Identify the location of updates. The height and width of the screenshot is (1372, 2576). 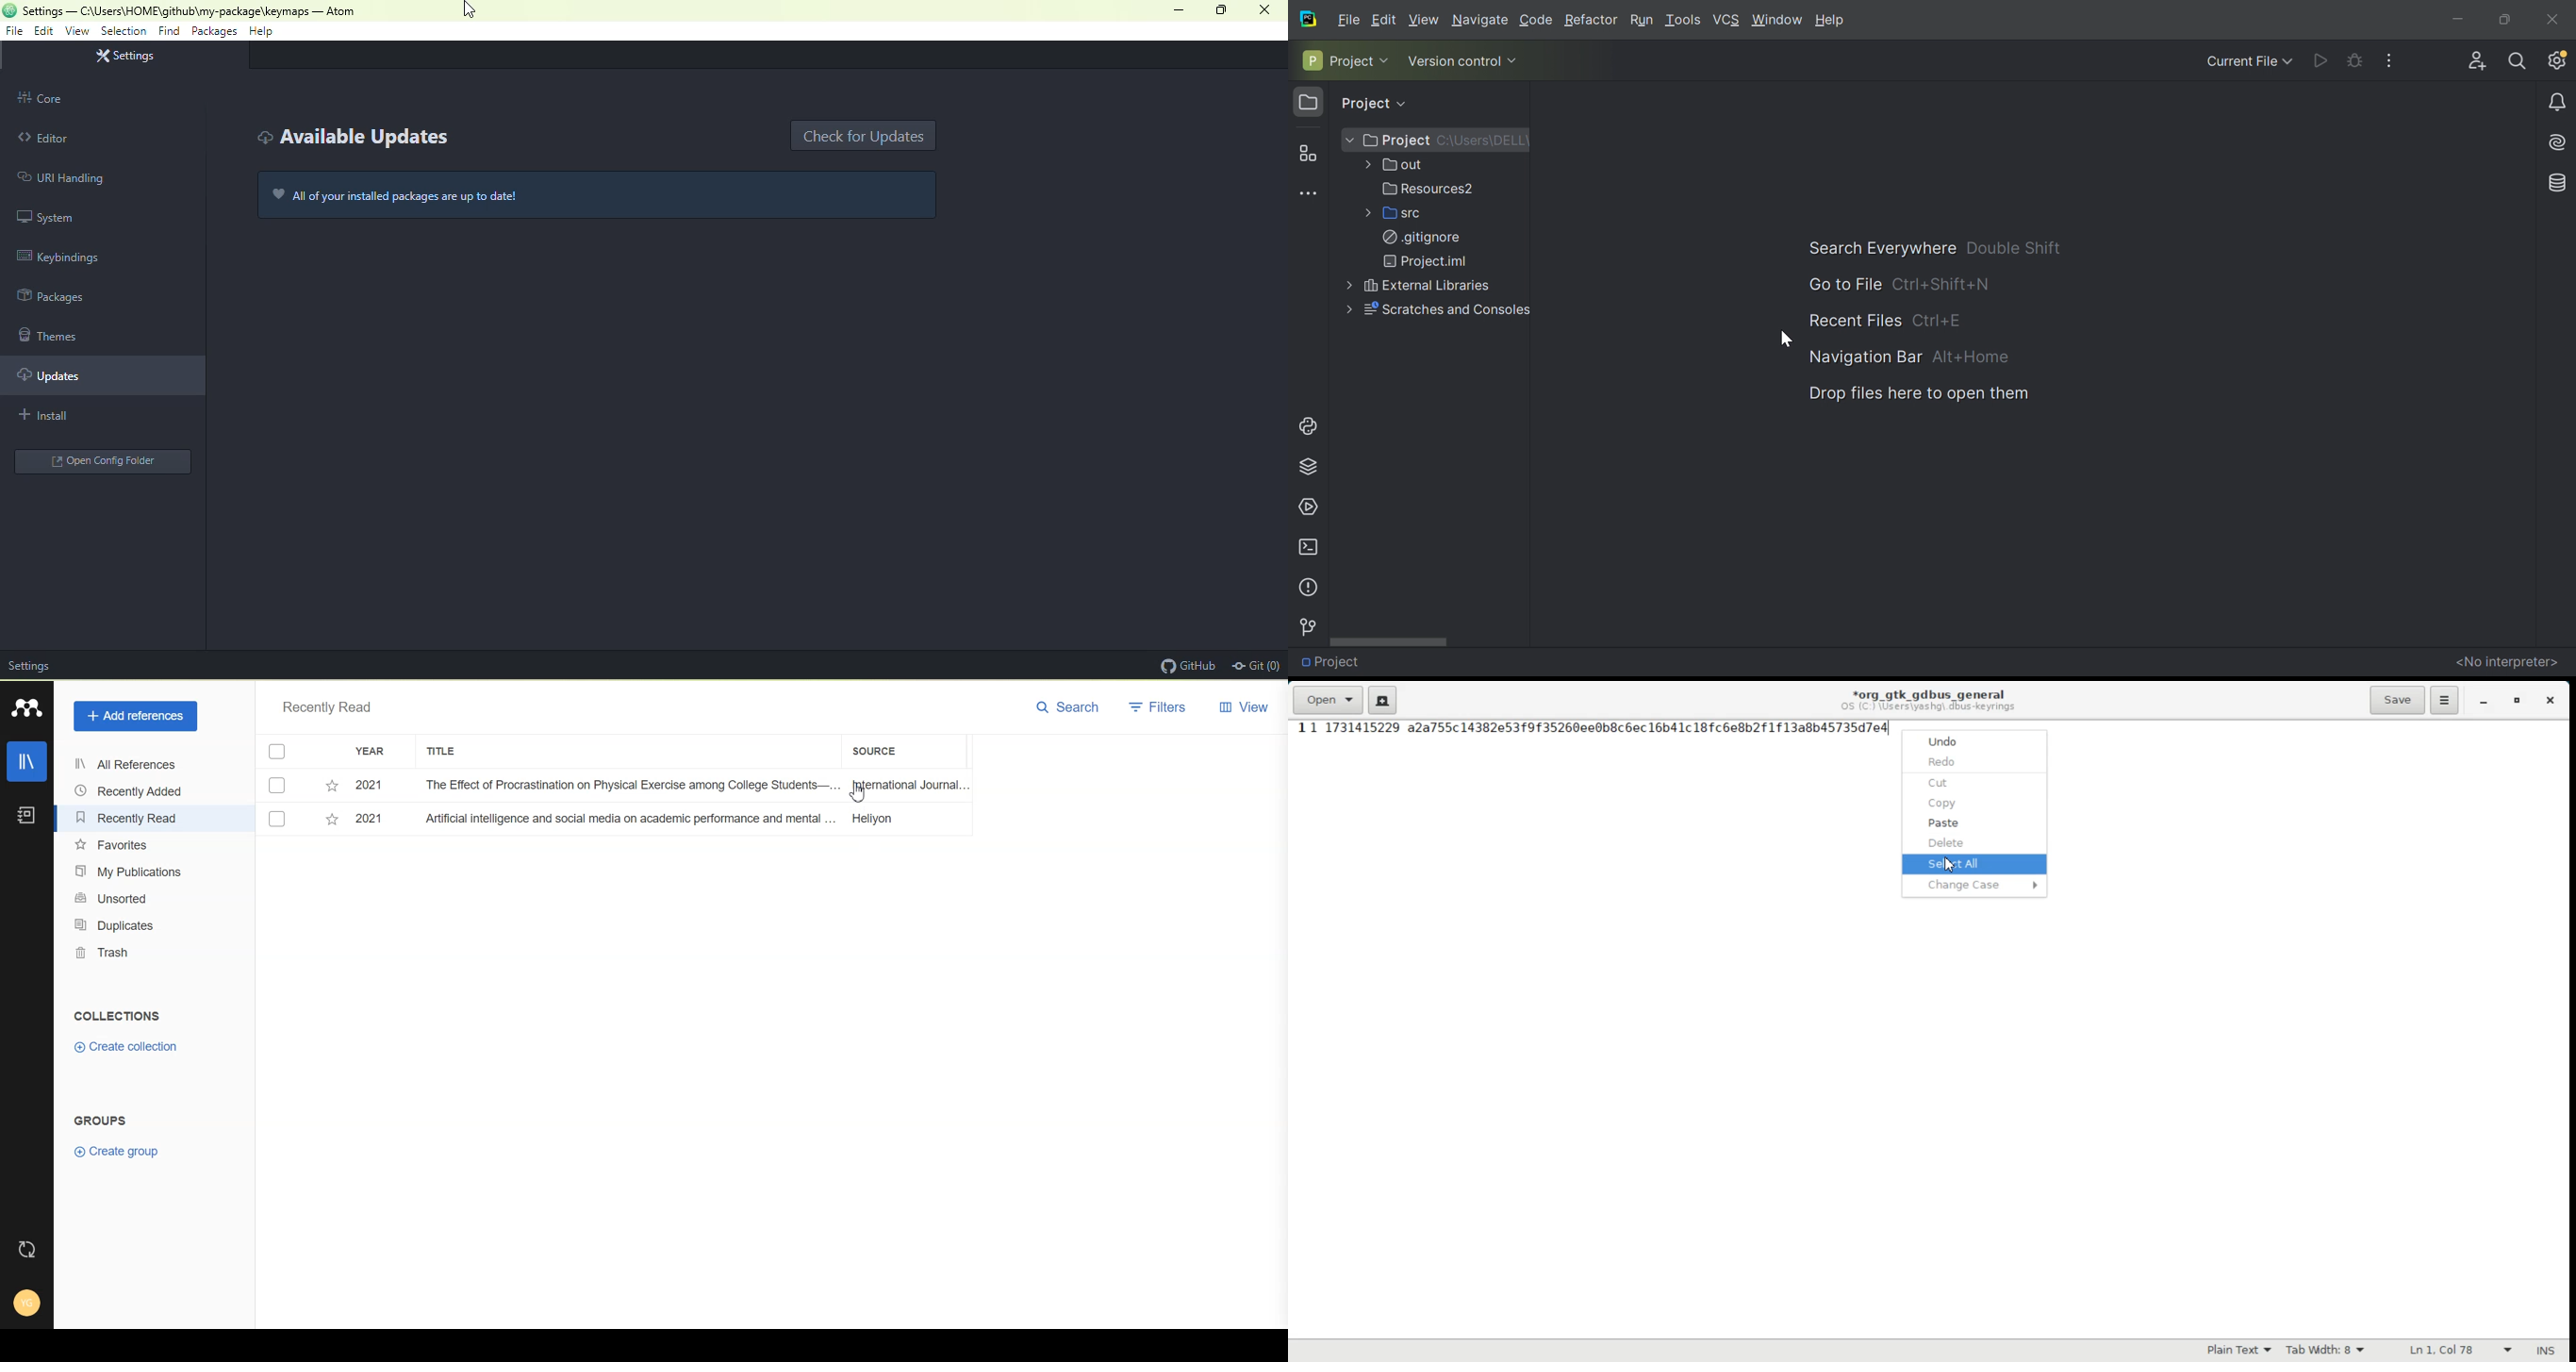
(107, 377).